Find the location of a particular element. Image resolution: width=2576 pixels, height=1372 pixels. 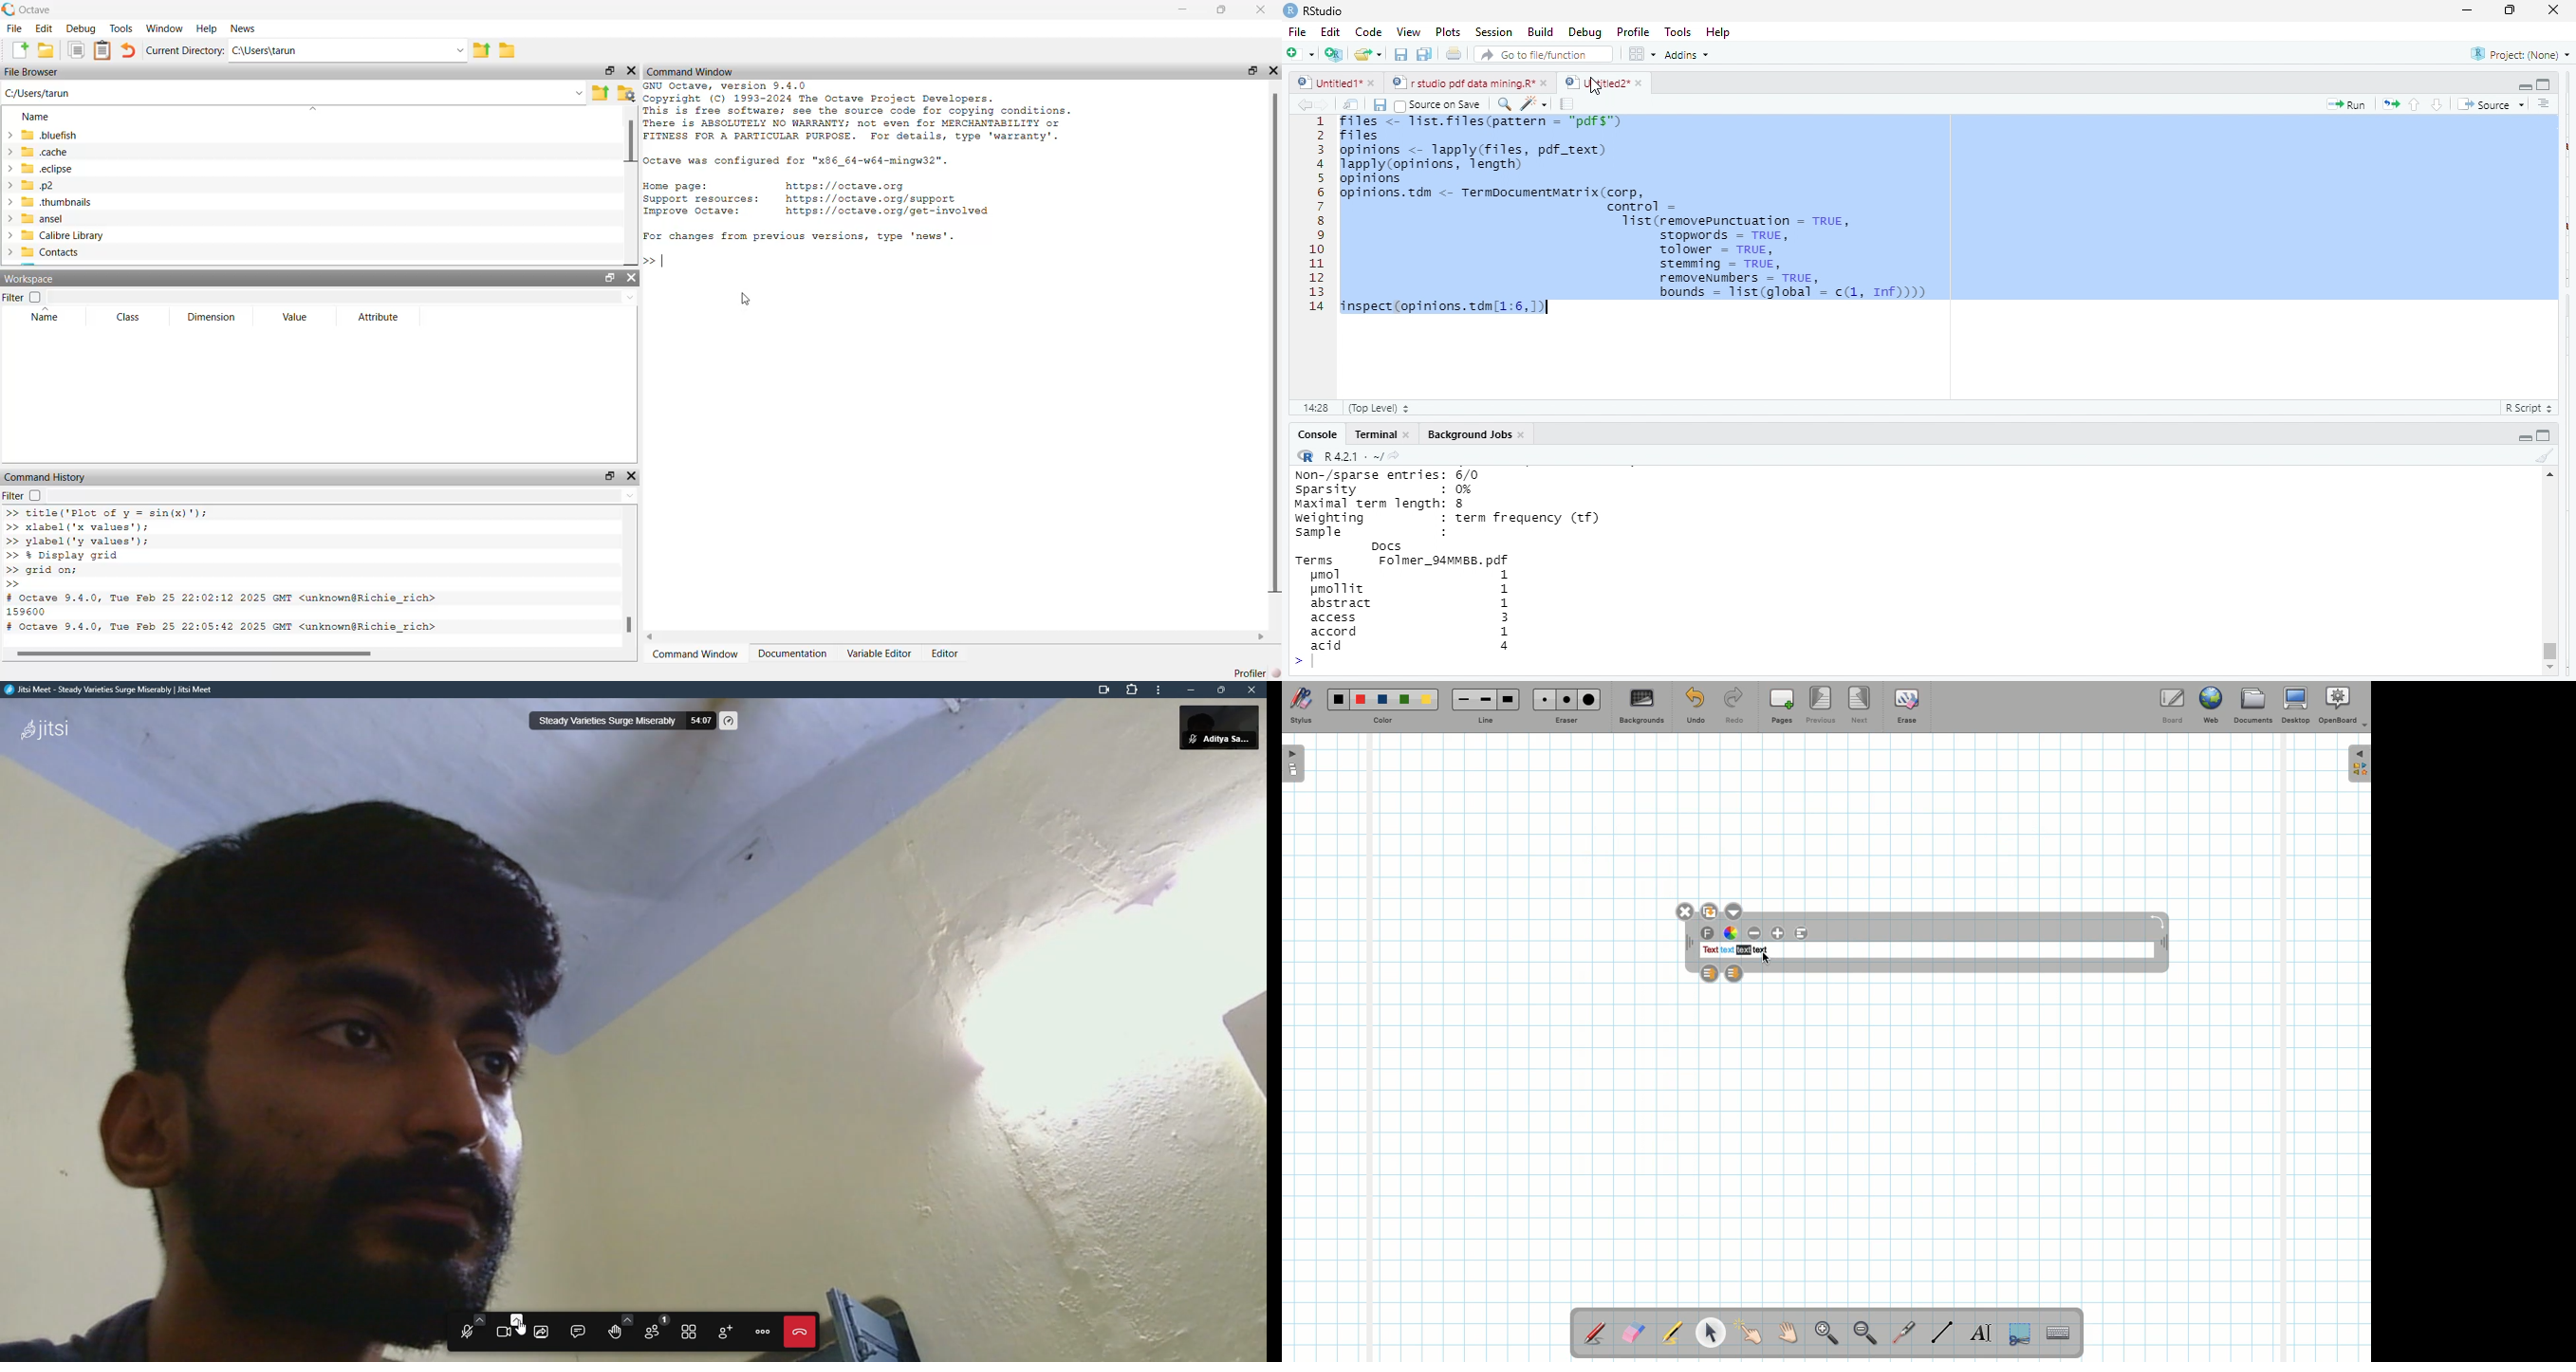

Zoom out is located at coordinates (1865, 1334).